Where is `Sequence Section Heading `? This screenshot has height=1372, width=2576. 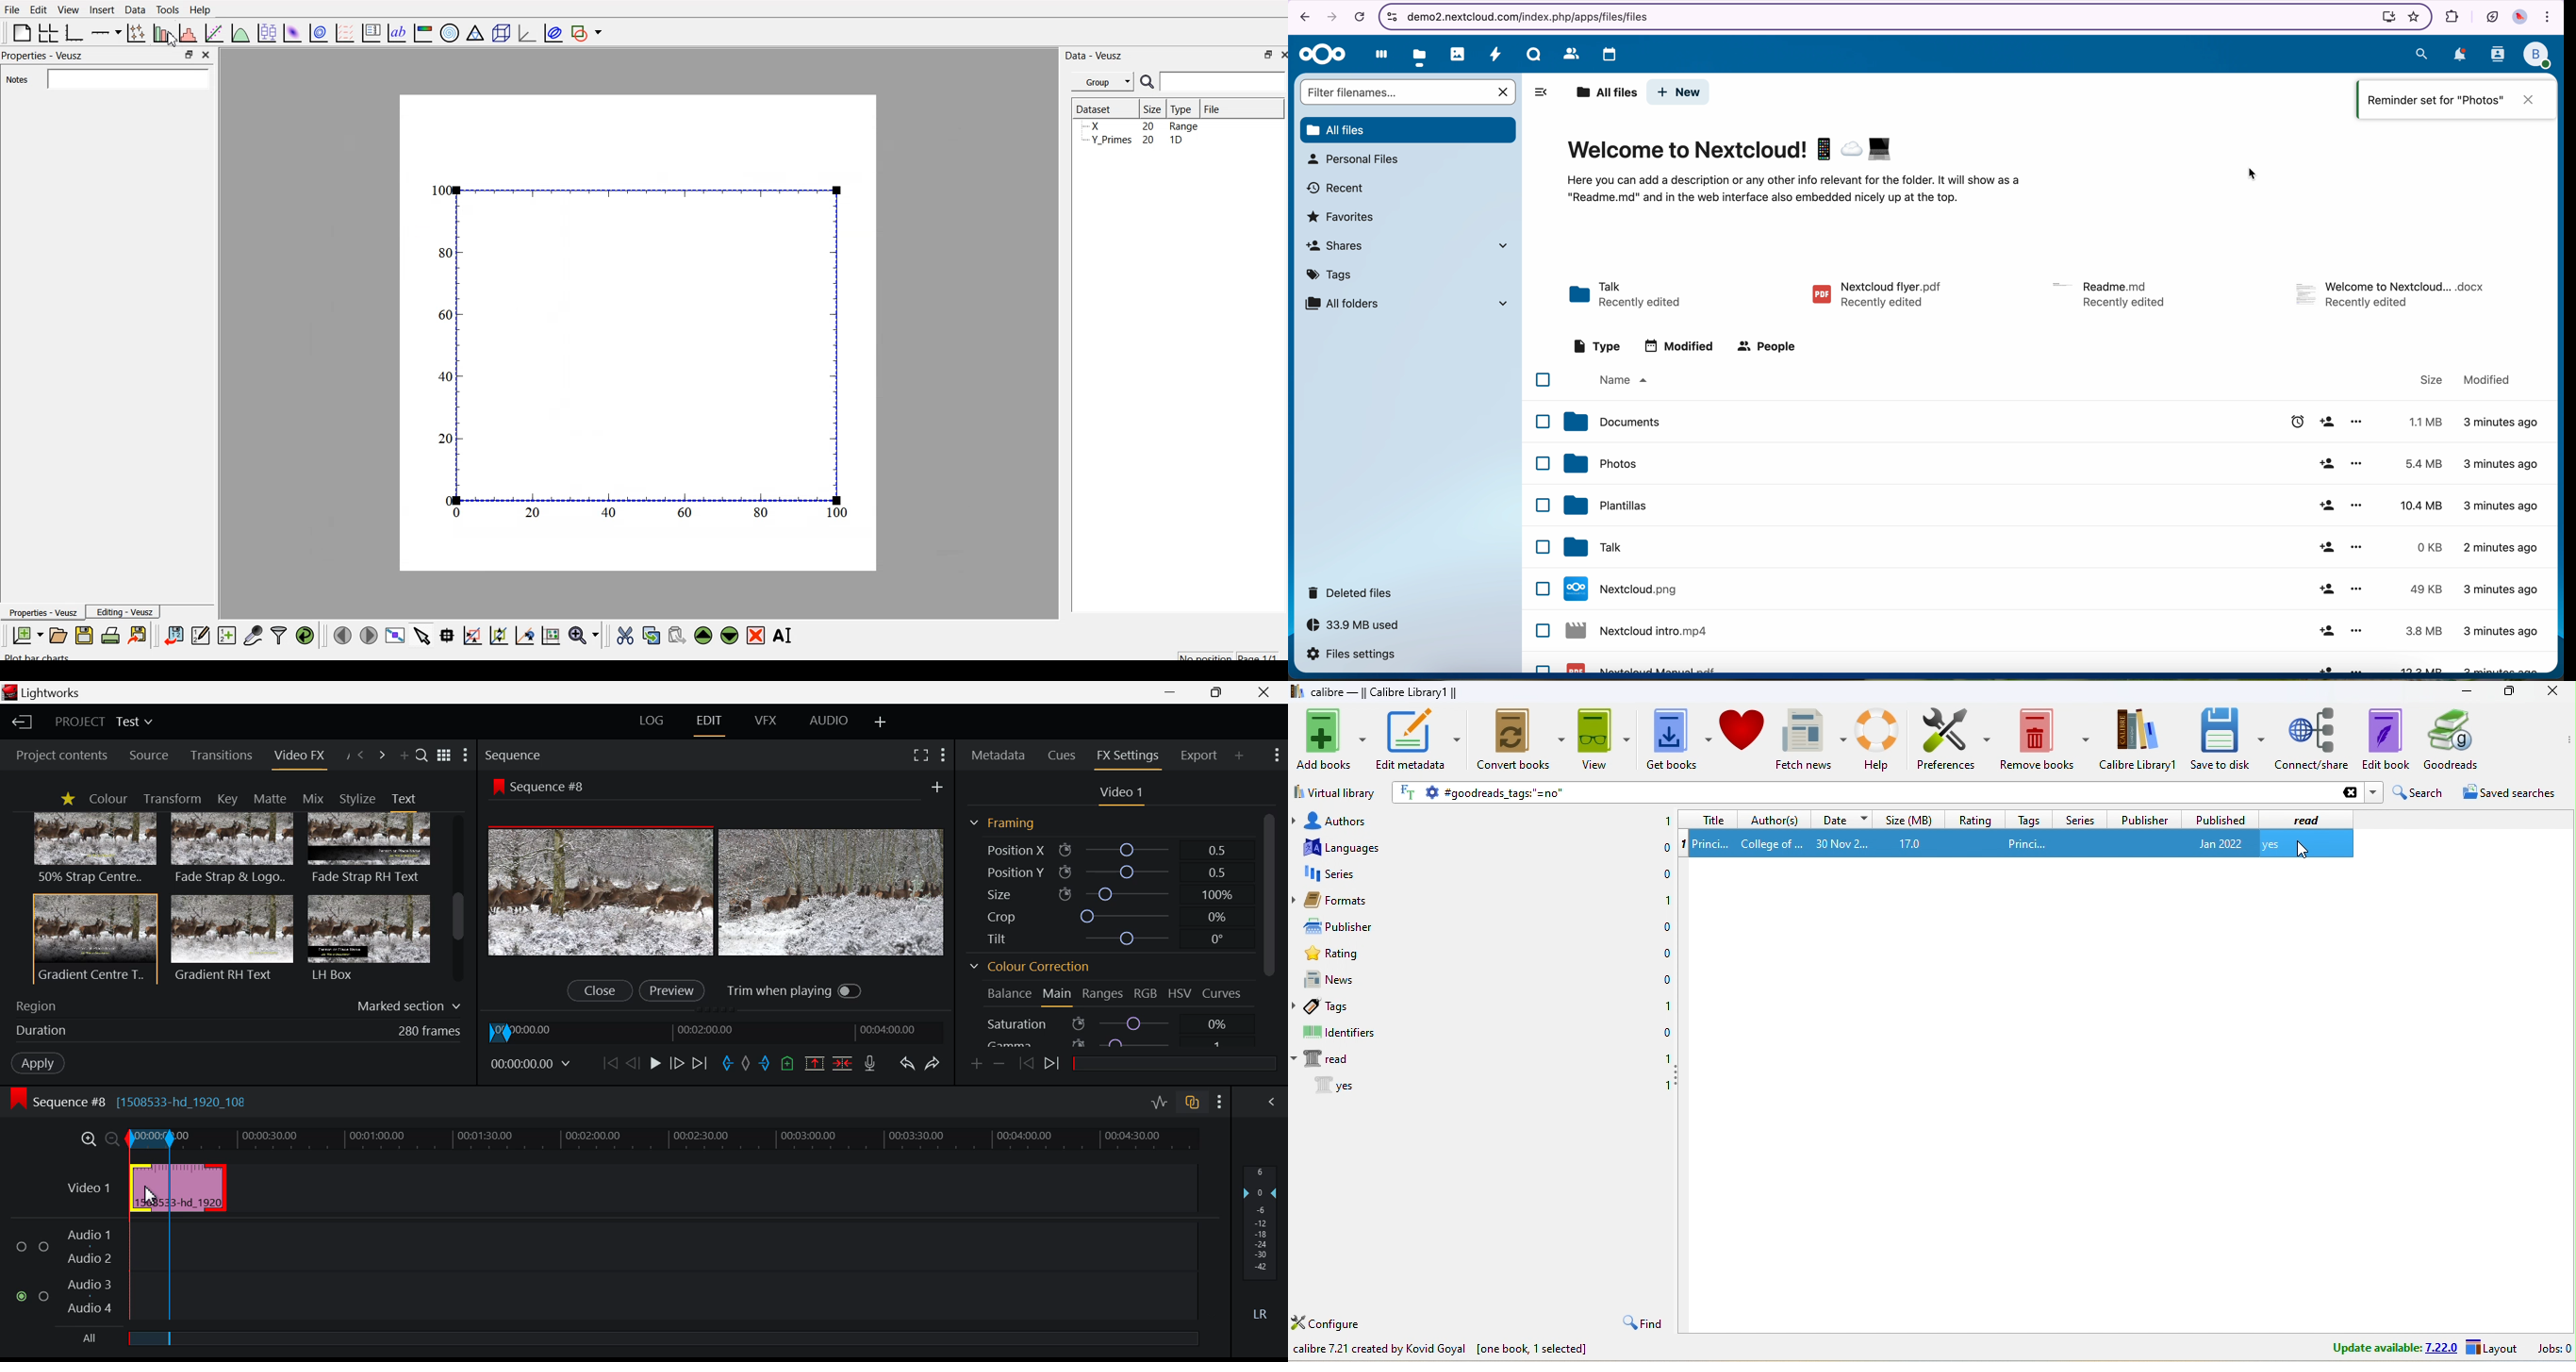
Sequence Section Heading  is located at coordinates (569, 754).